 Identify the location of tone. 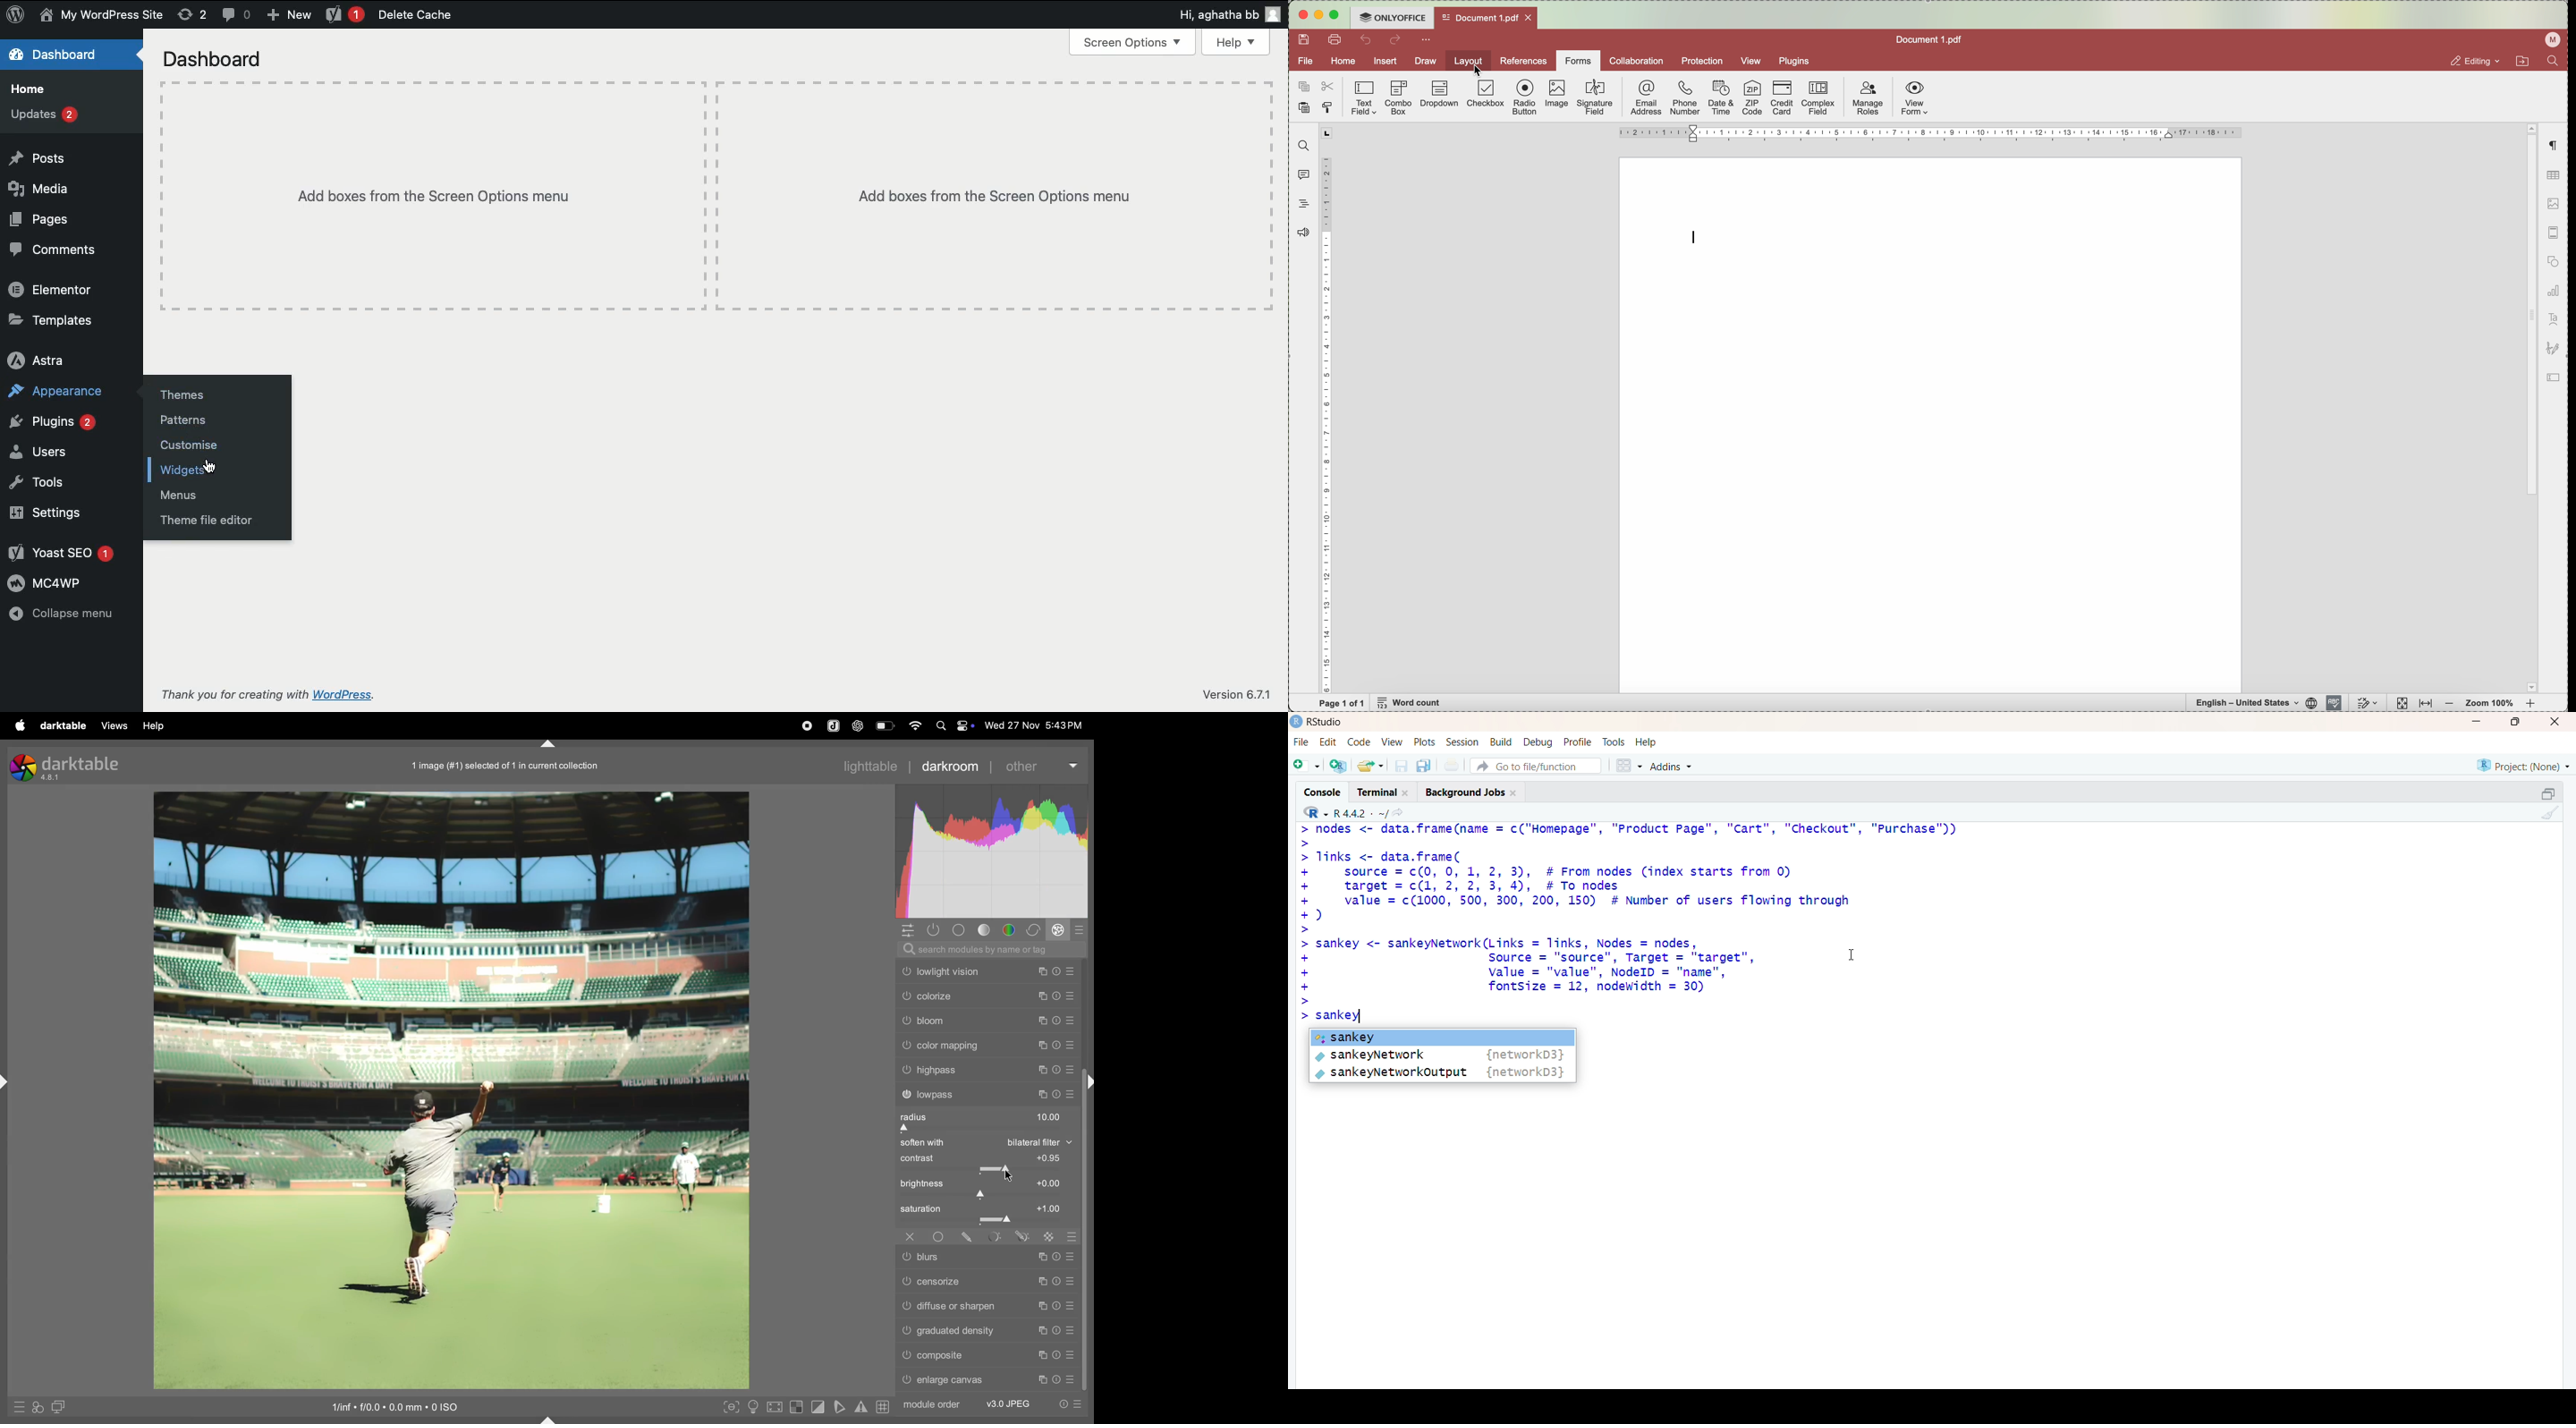
(988, 930).